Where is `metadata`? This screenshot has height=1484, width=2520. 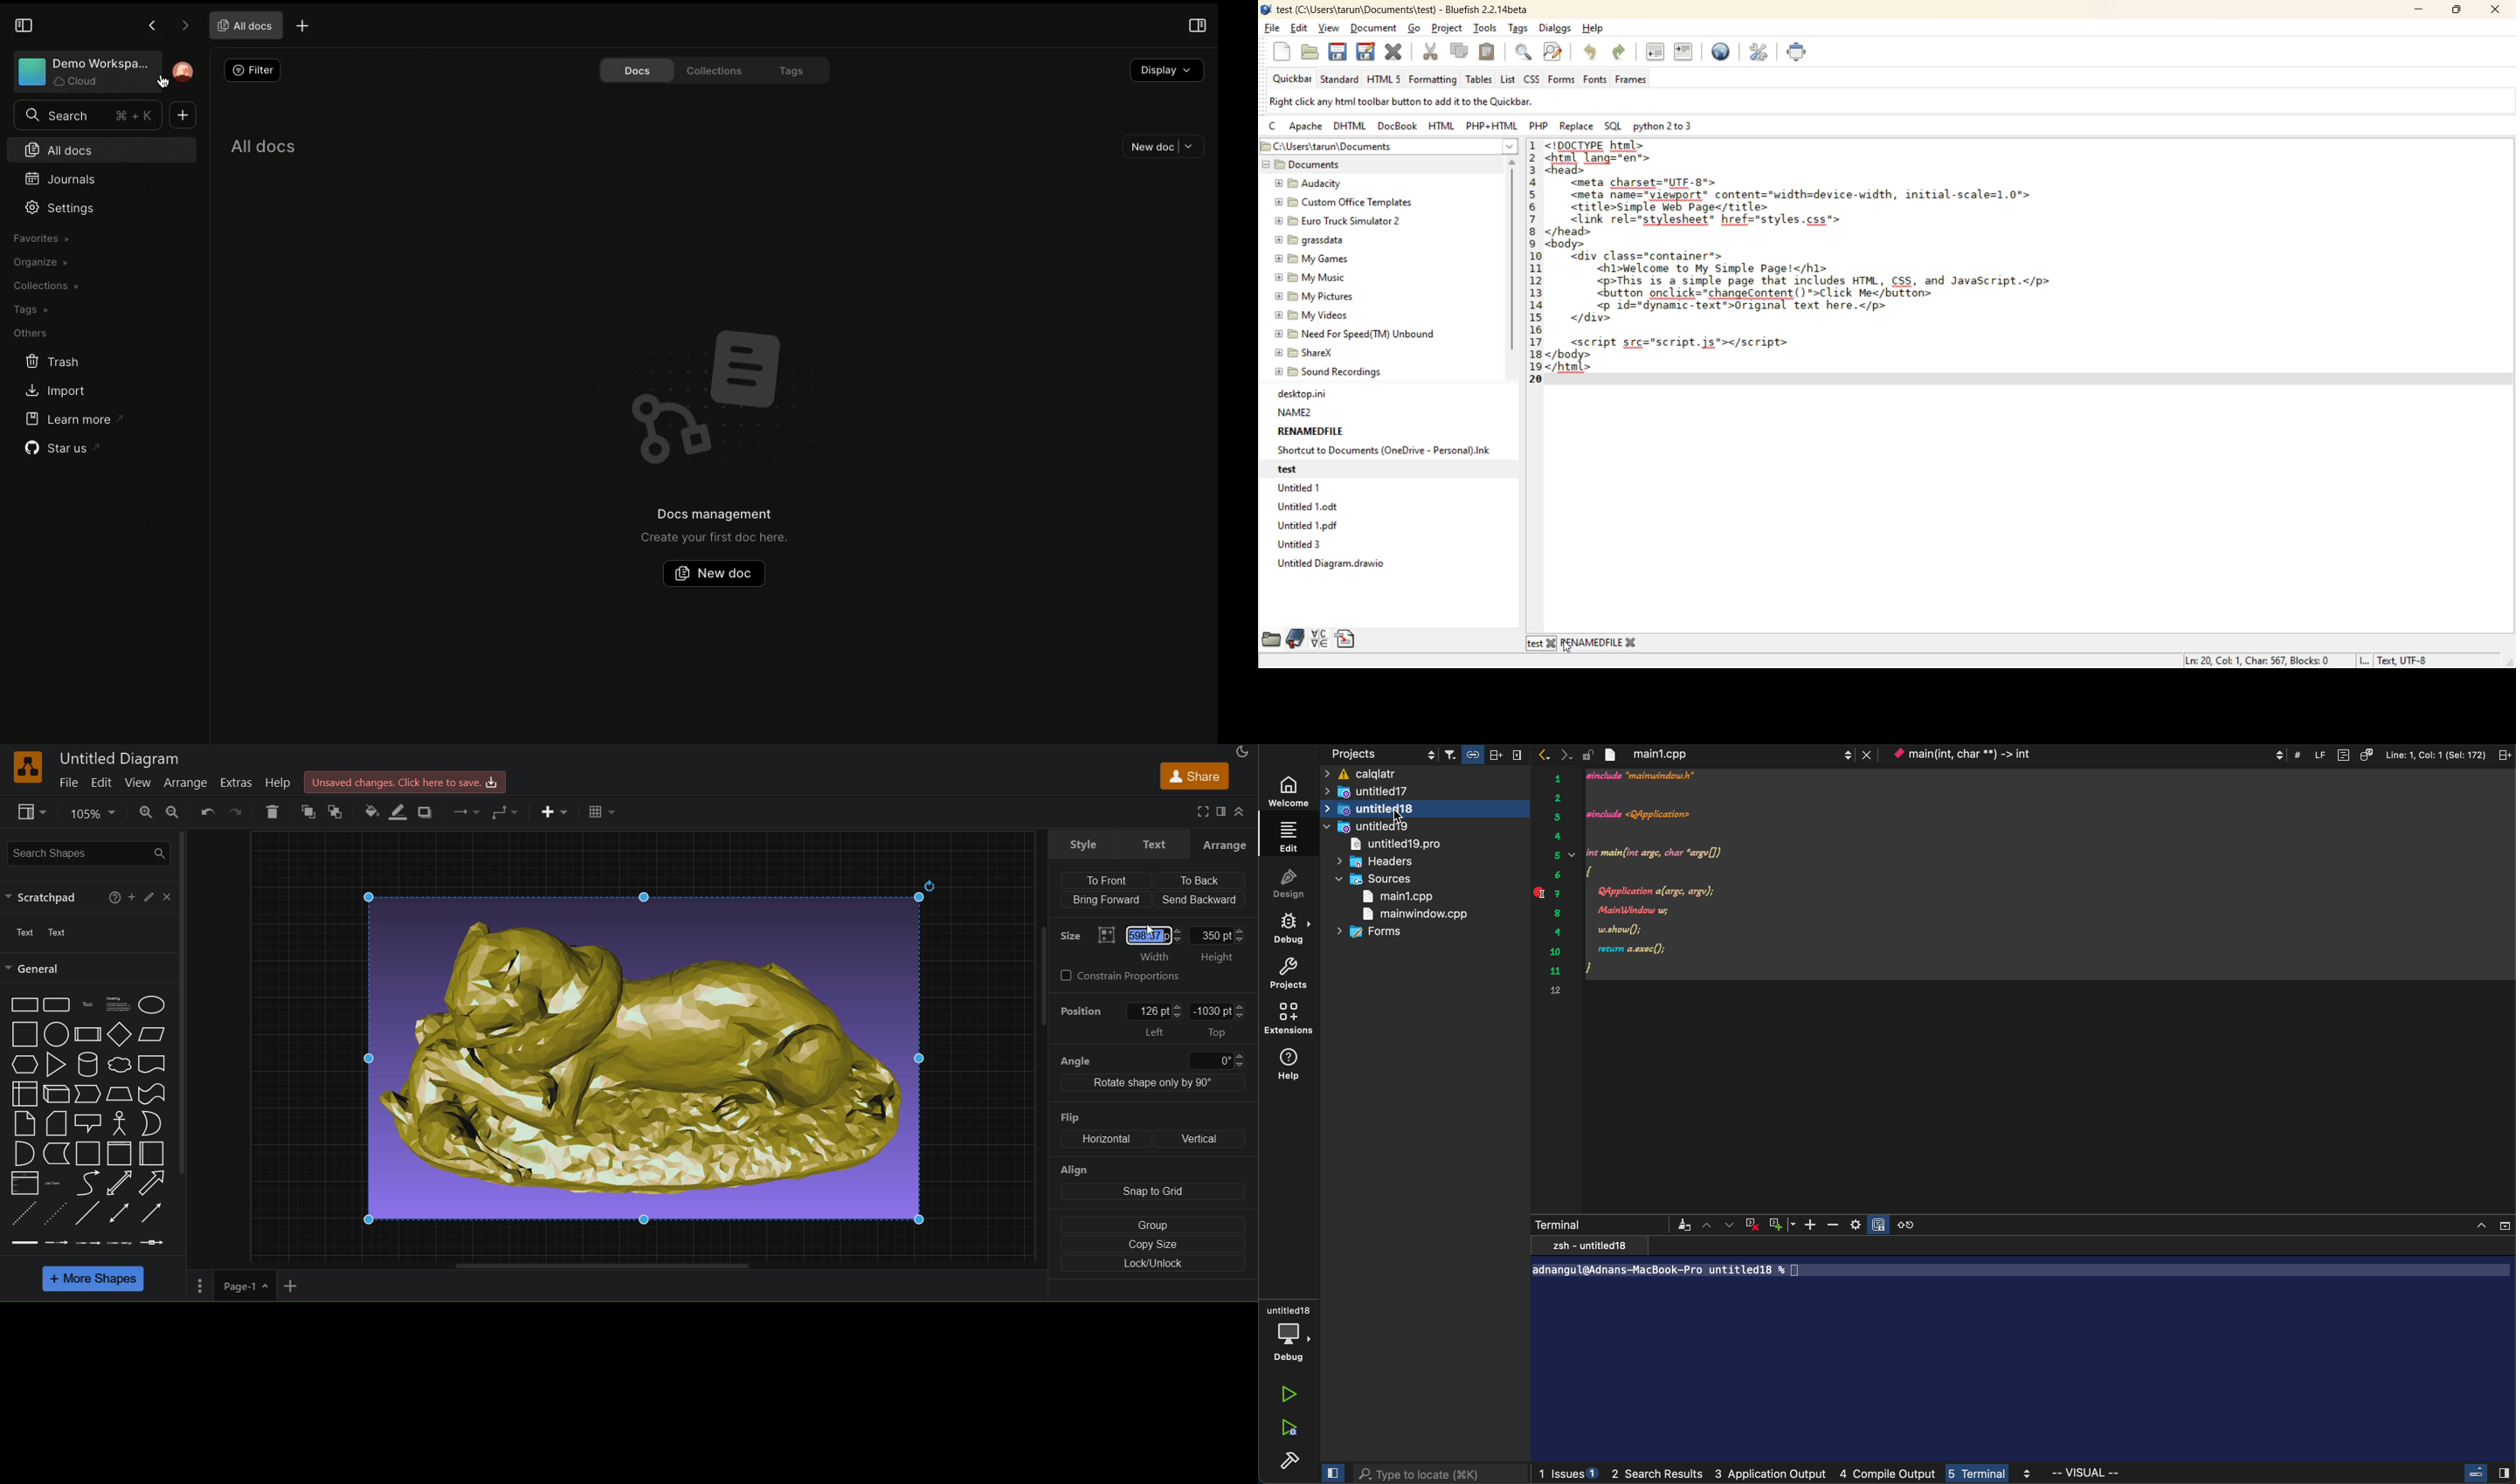 metadata is located at coordinates (2308, 660).